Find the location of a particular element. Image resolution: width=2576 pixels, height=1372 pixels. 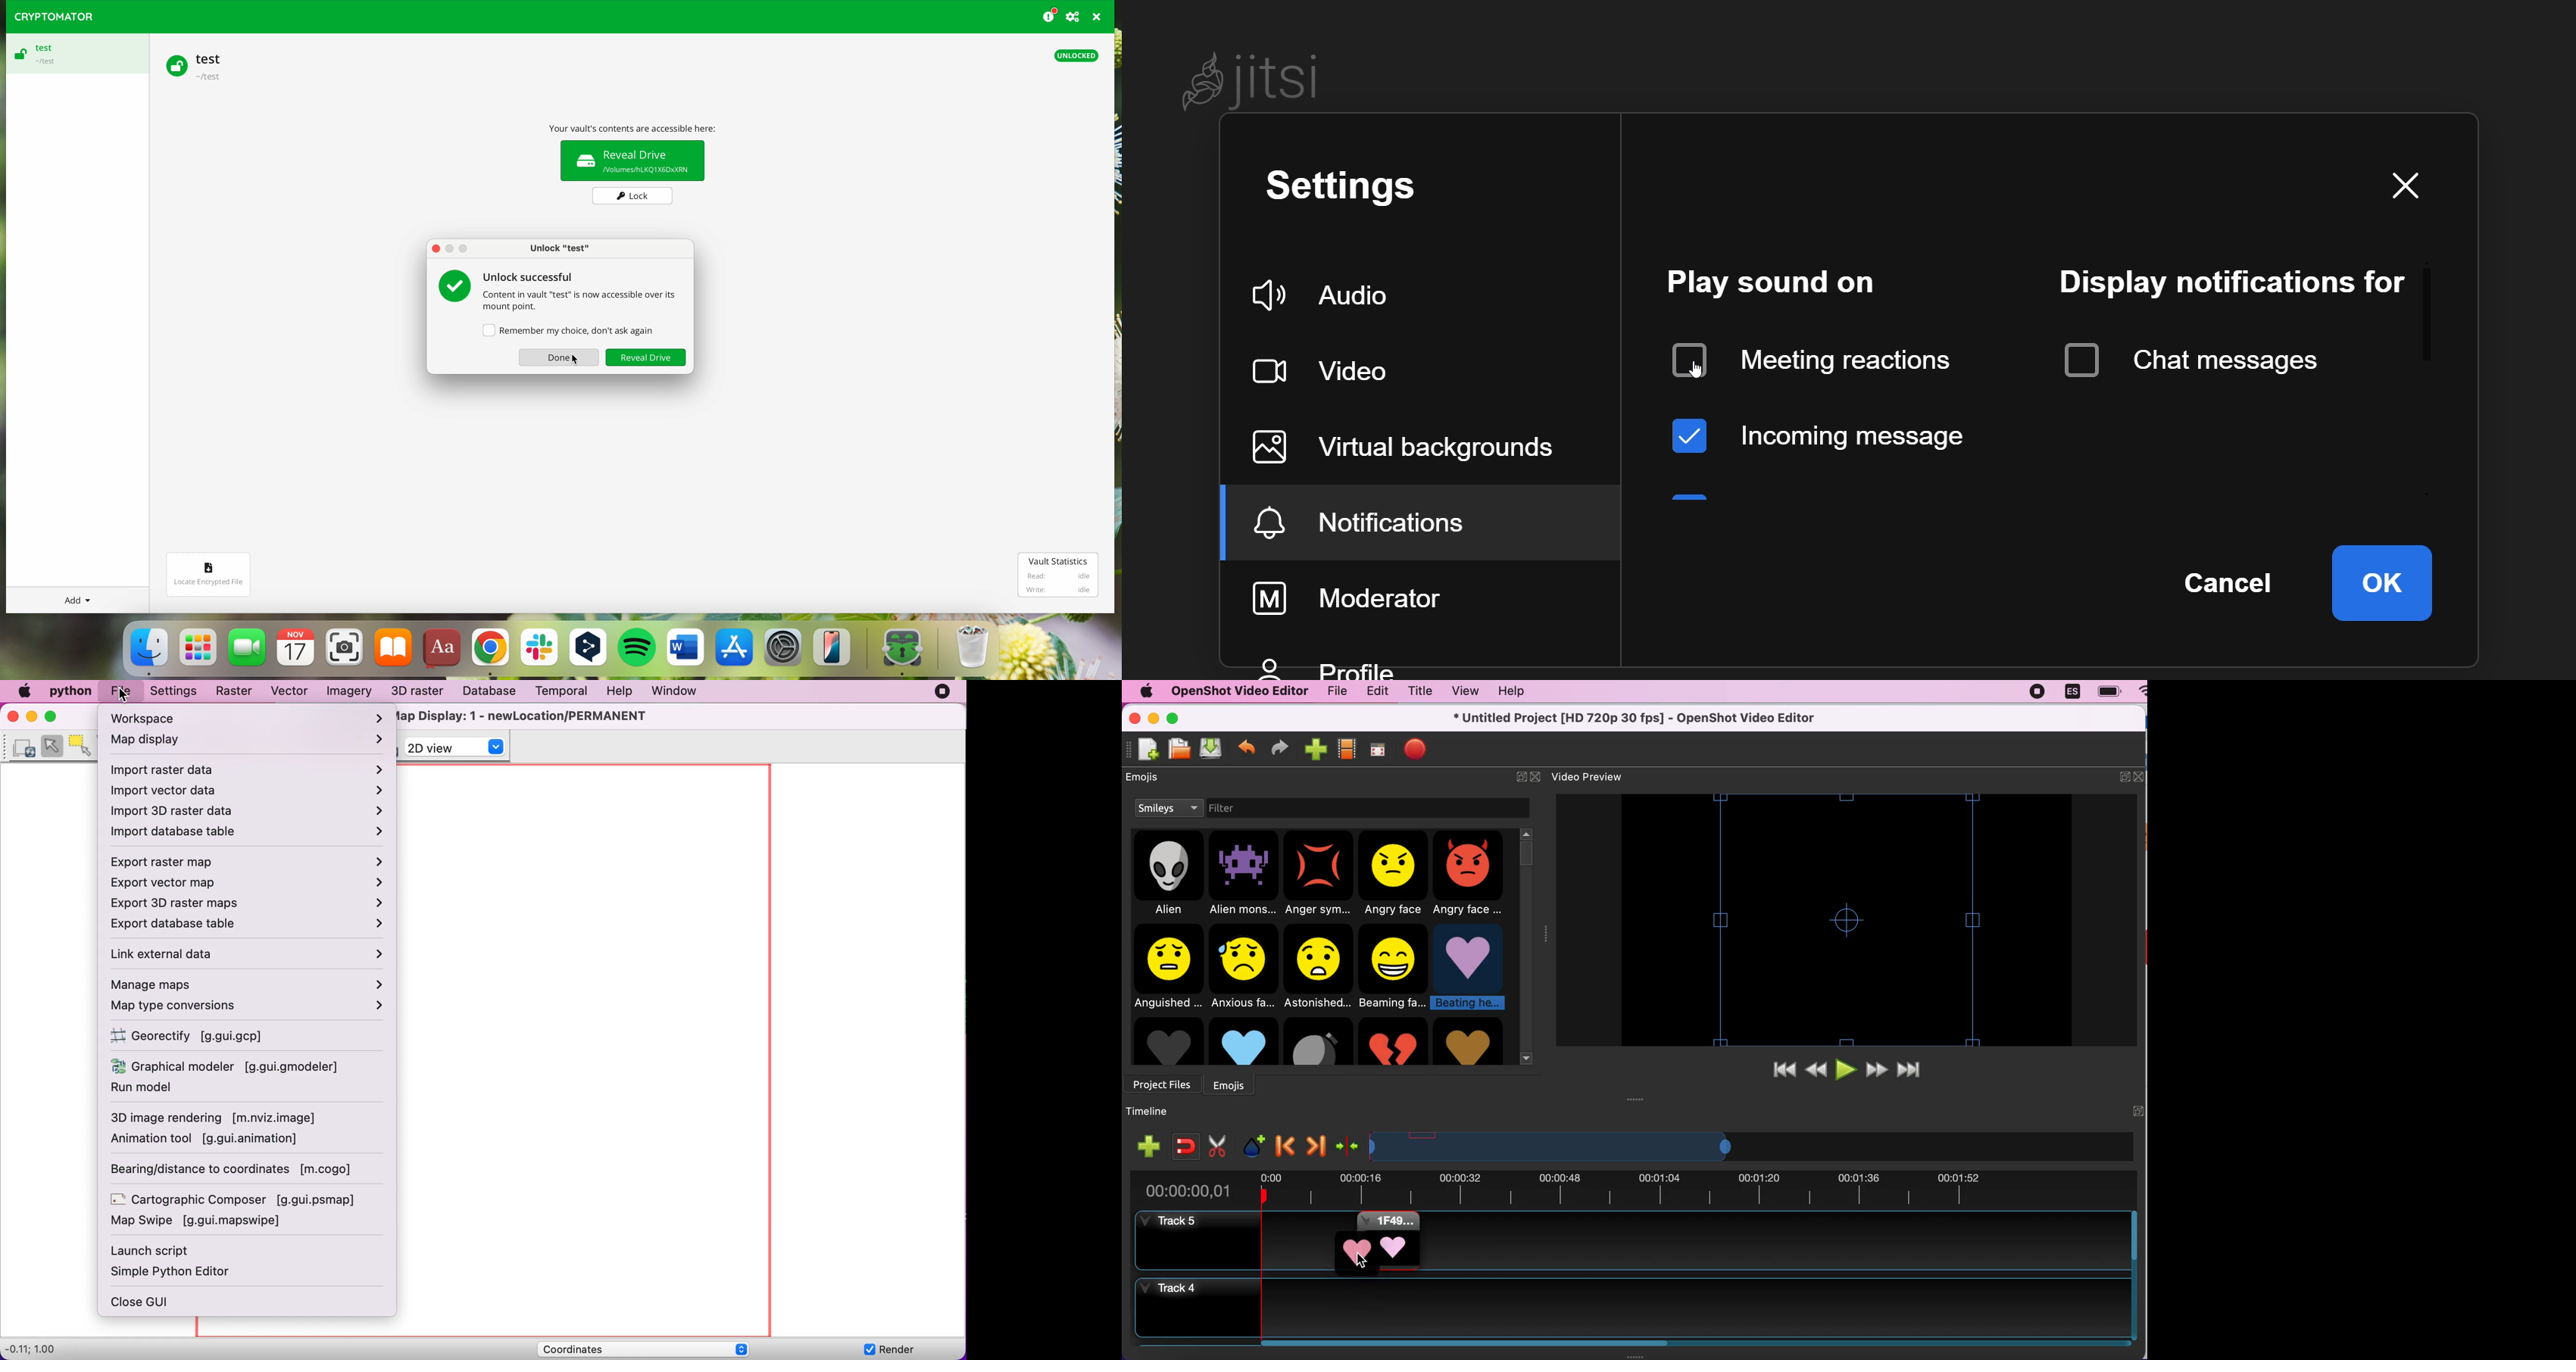

export raster map is located at coordinates (253, 860).